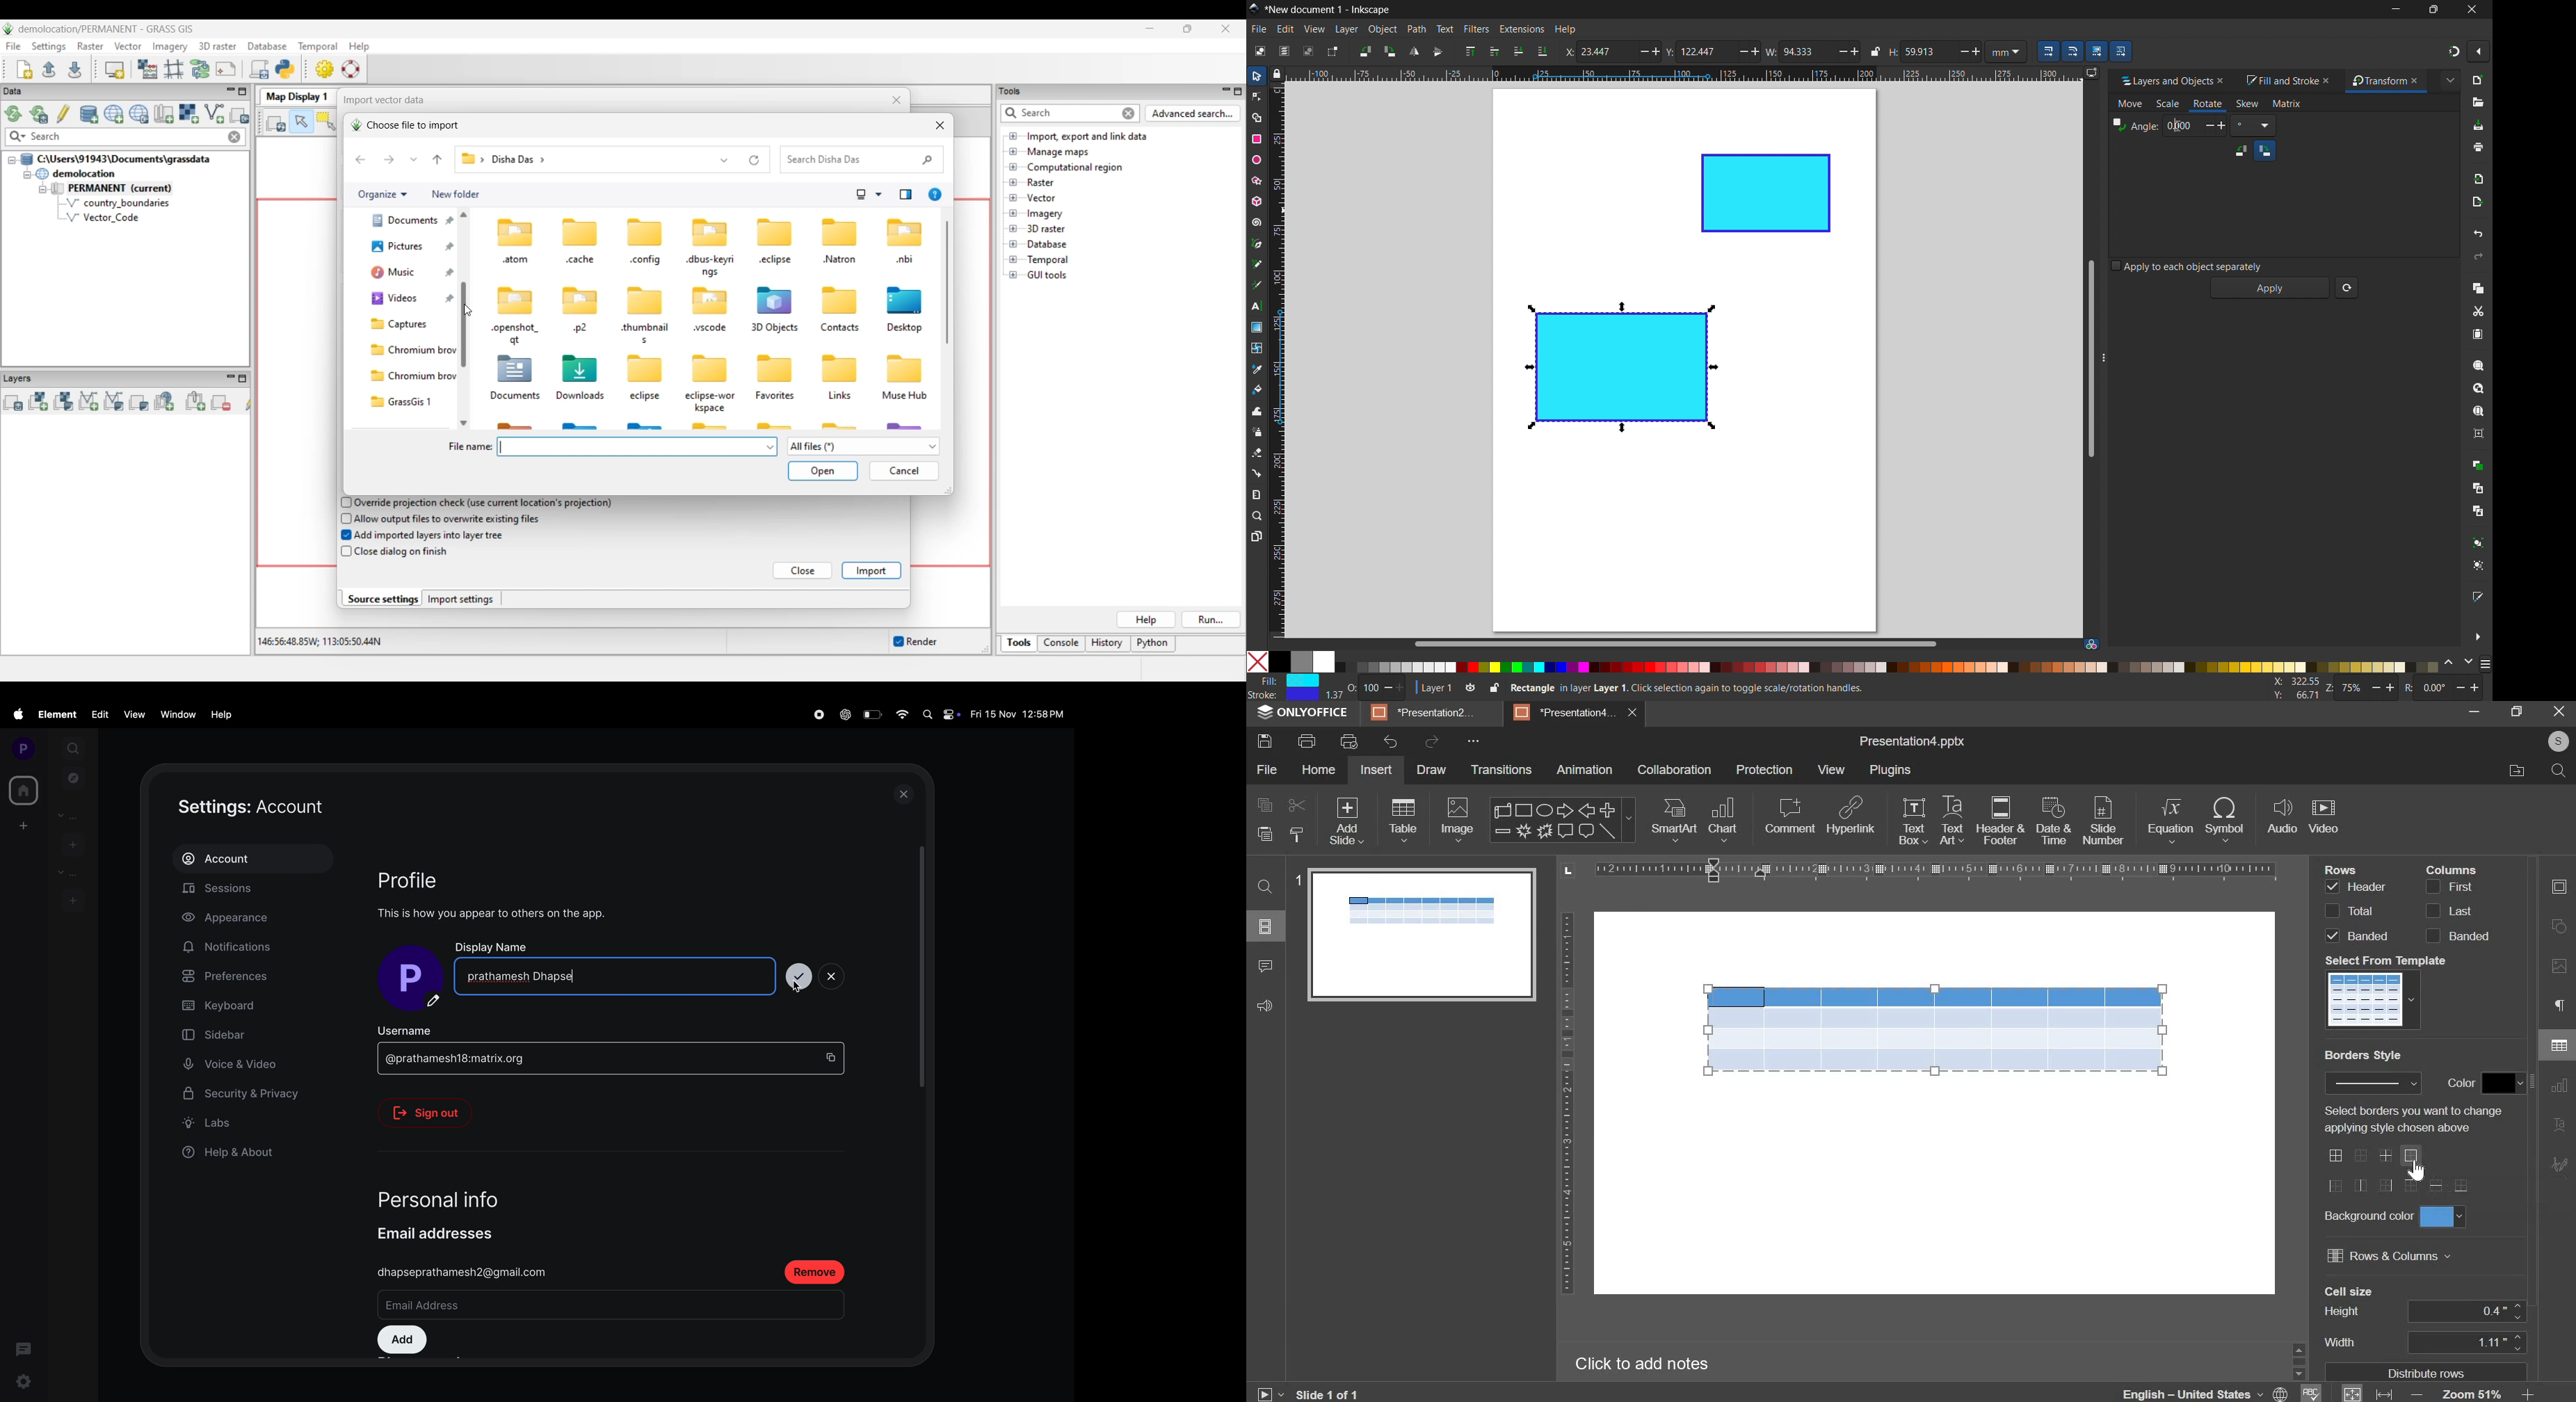 Image resolution: width=2576 pixels, height=1428 pixels. Describe the element at coordinates (234, 1154) in the screenshot. I see `help and anout` at that location.